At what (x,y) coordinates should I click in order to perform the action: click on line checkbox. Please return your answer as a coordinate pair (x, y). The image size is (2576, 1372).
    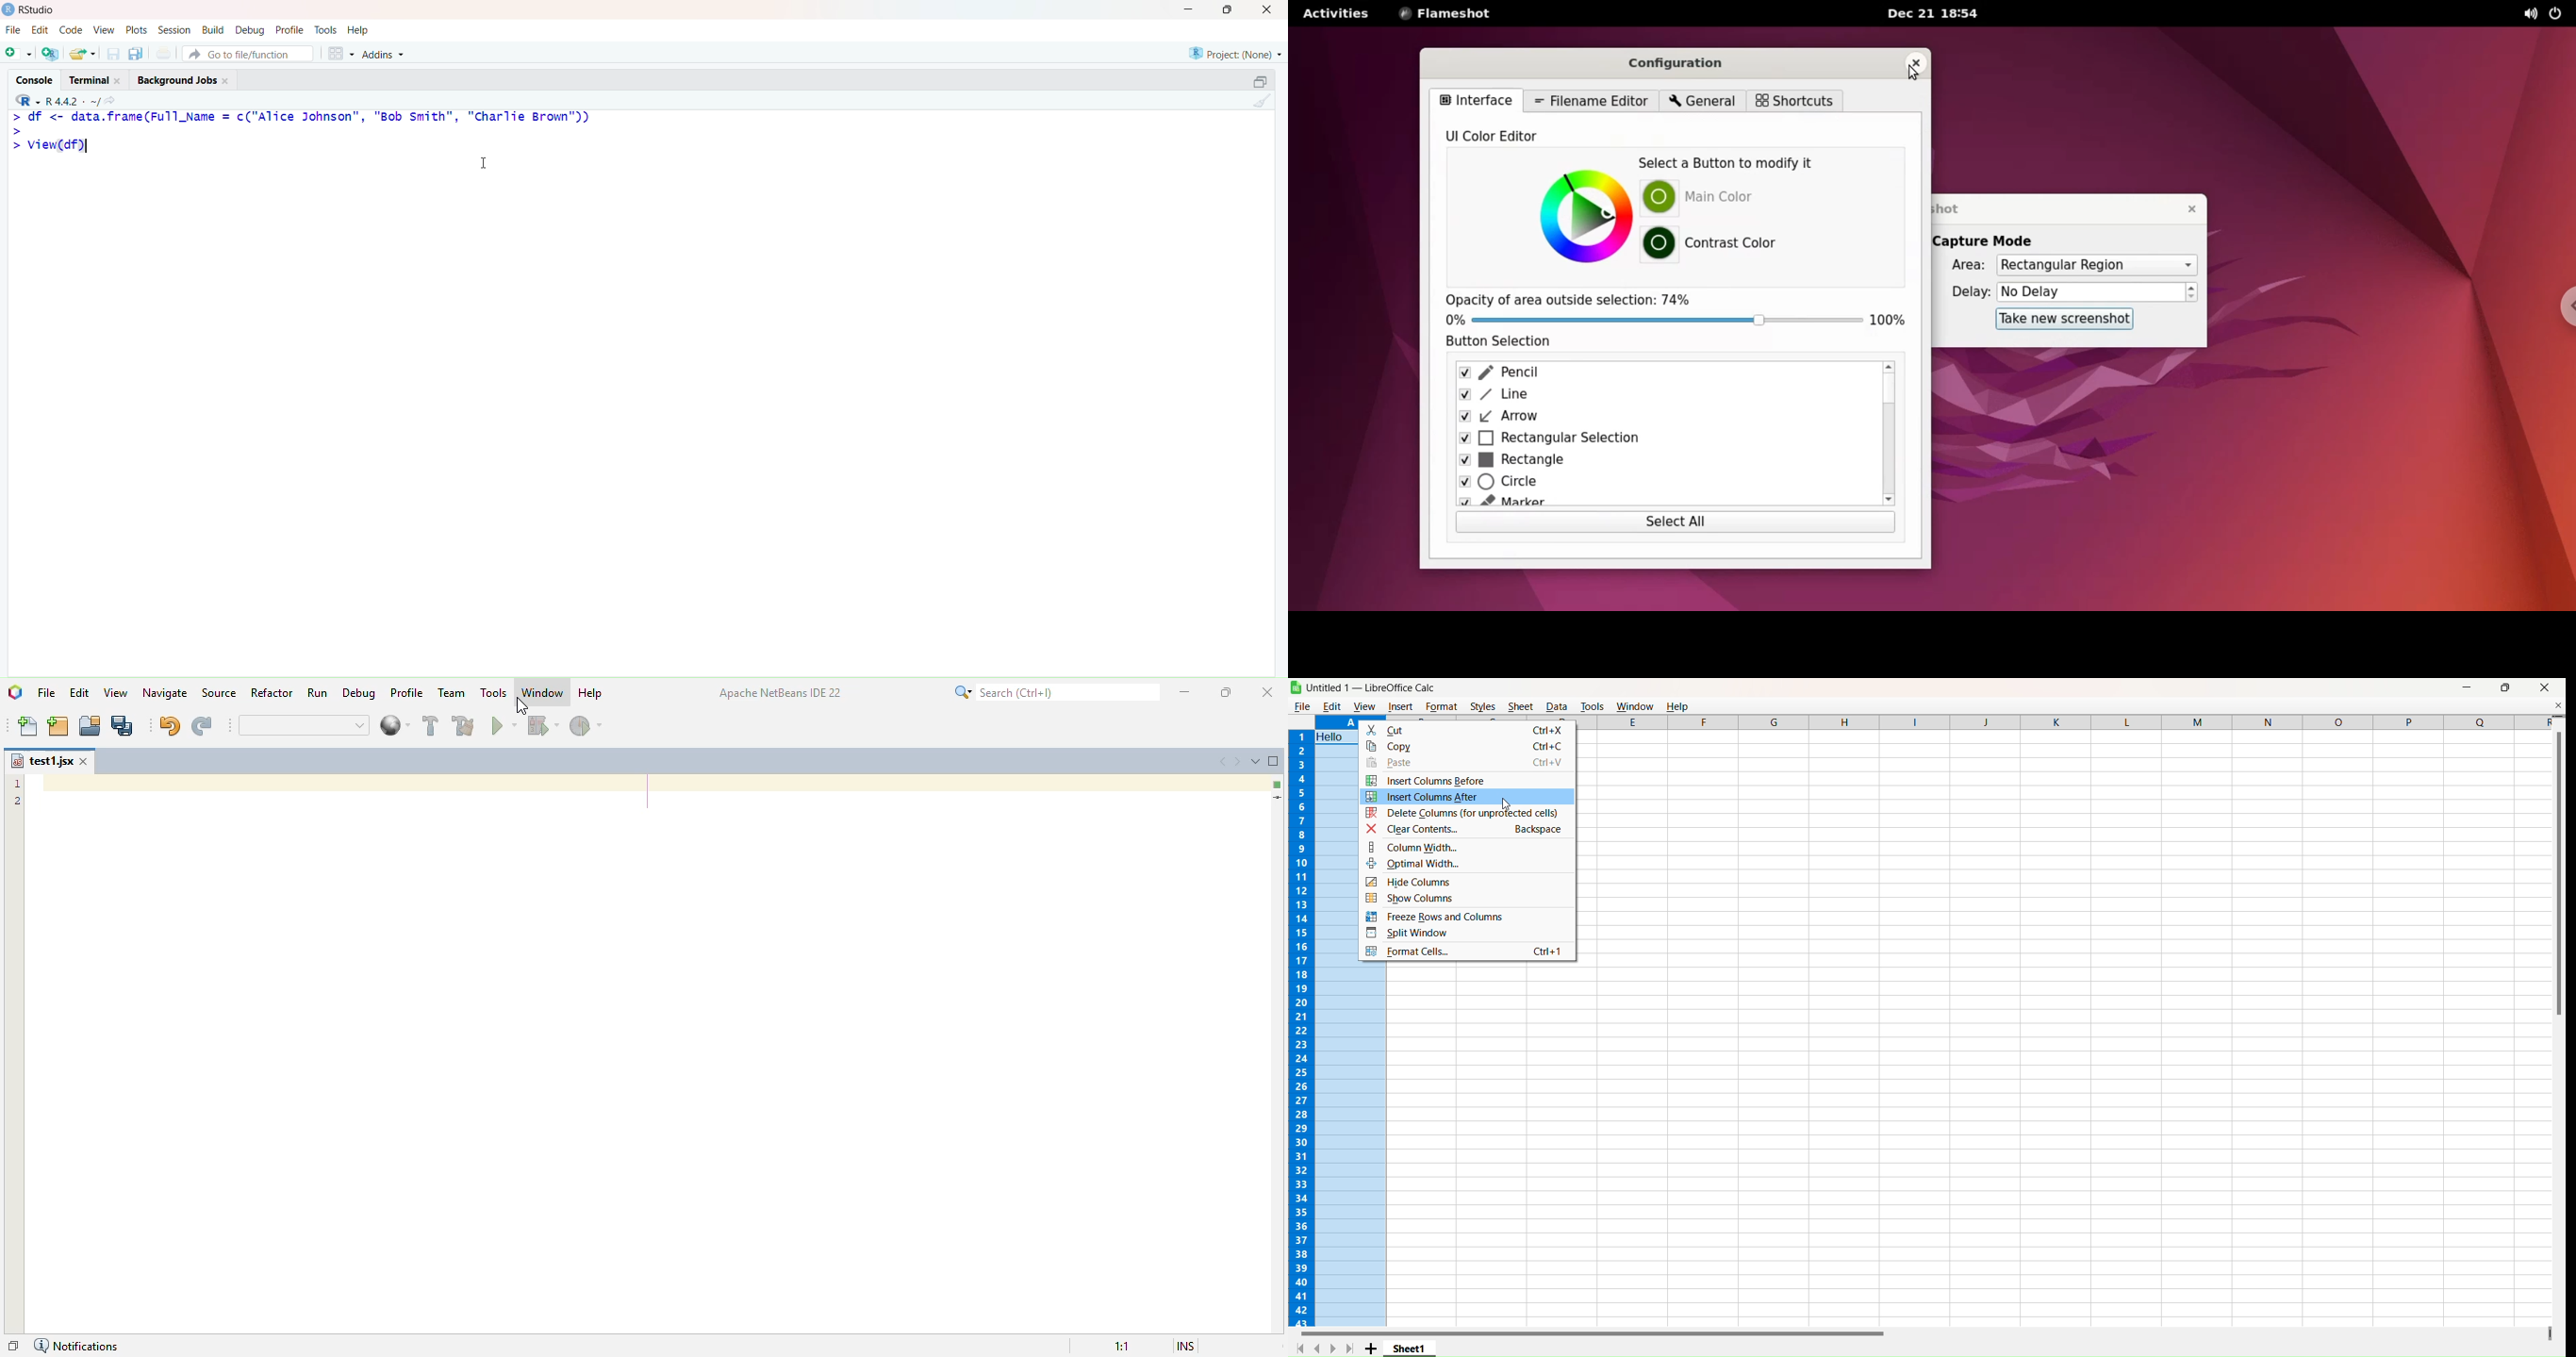
    Looking at the image, I should click on (1659, 396).